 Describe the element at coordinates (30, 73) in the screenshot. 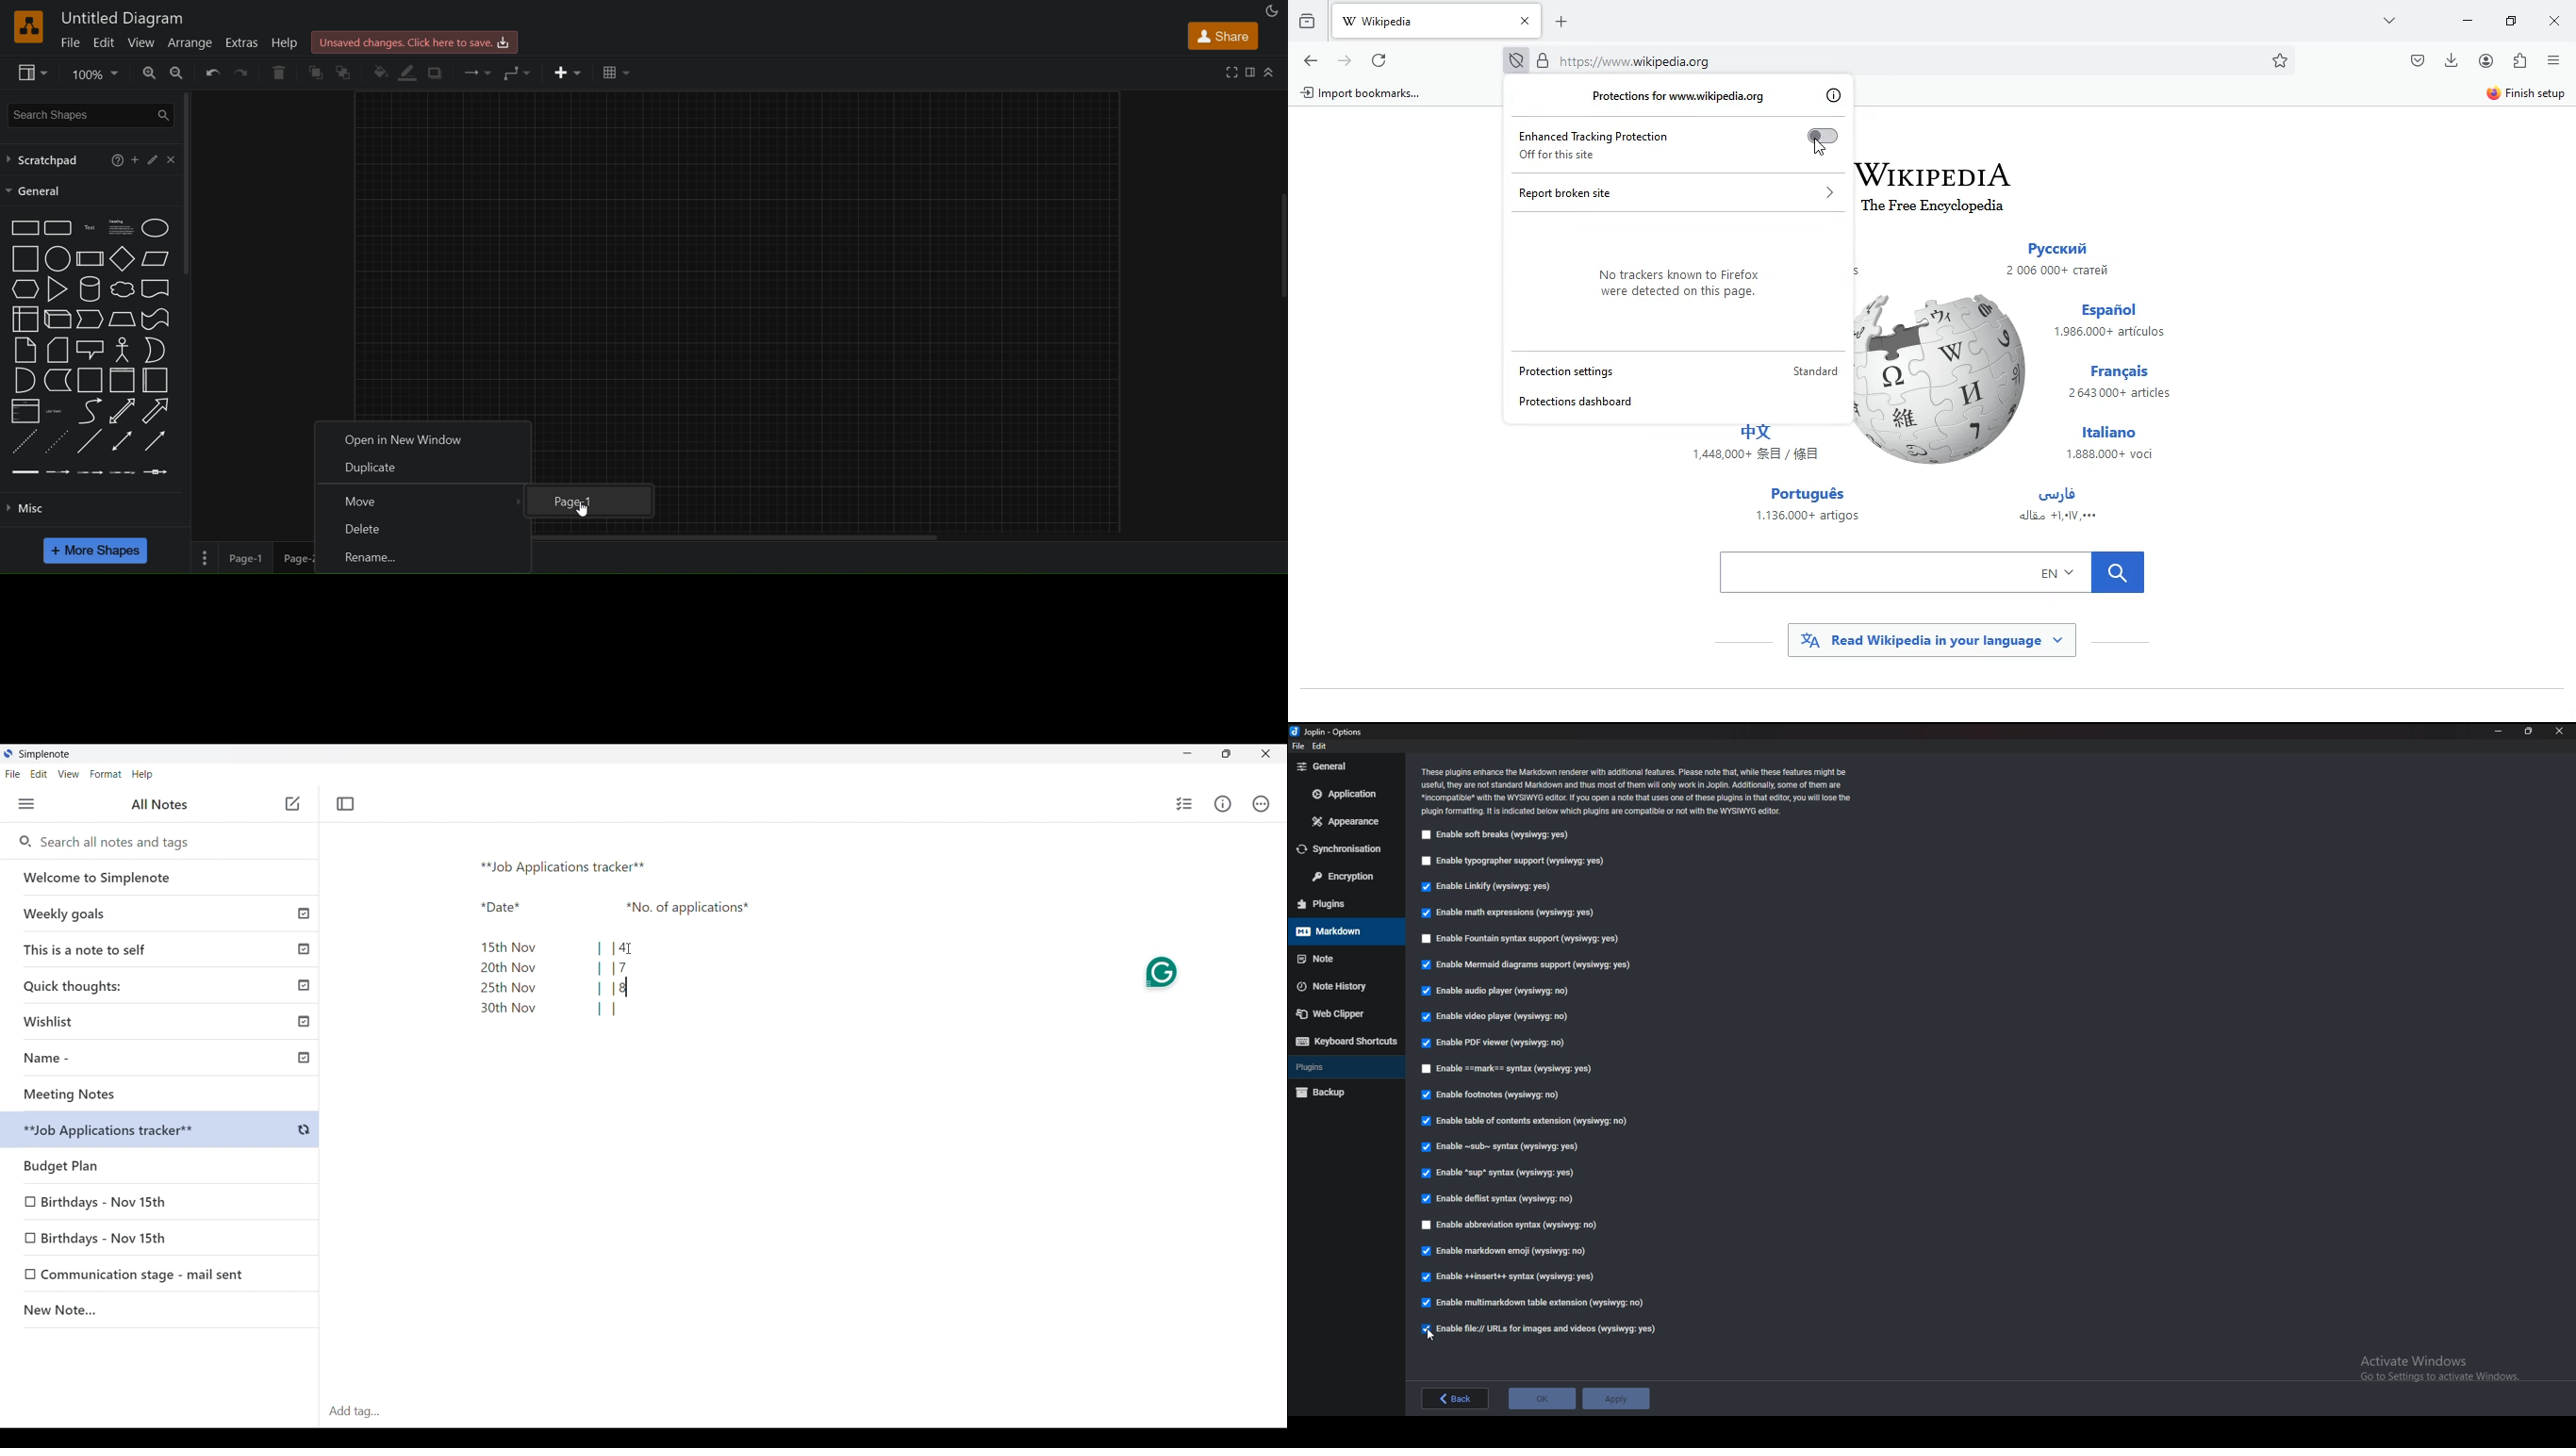

I see `view` at that location.